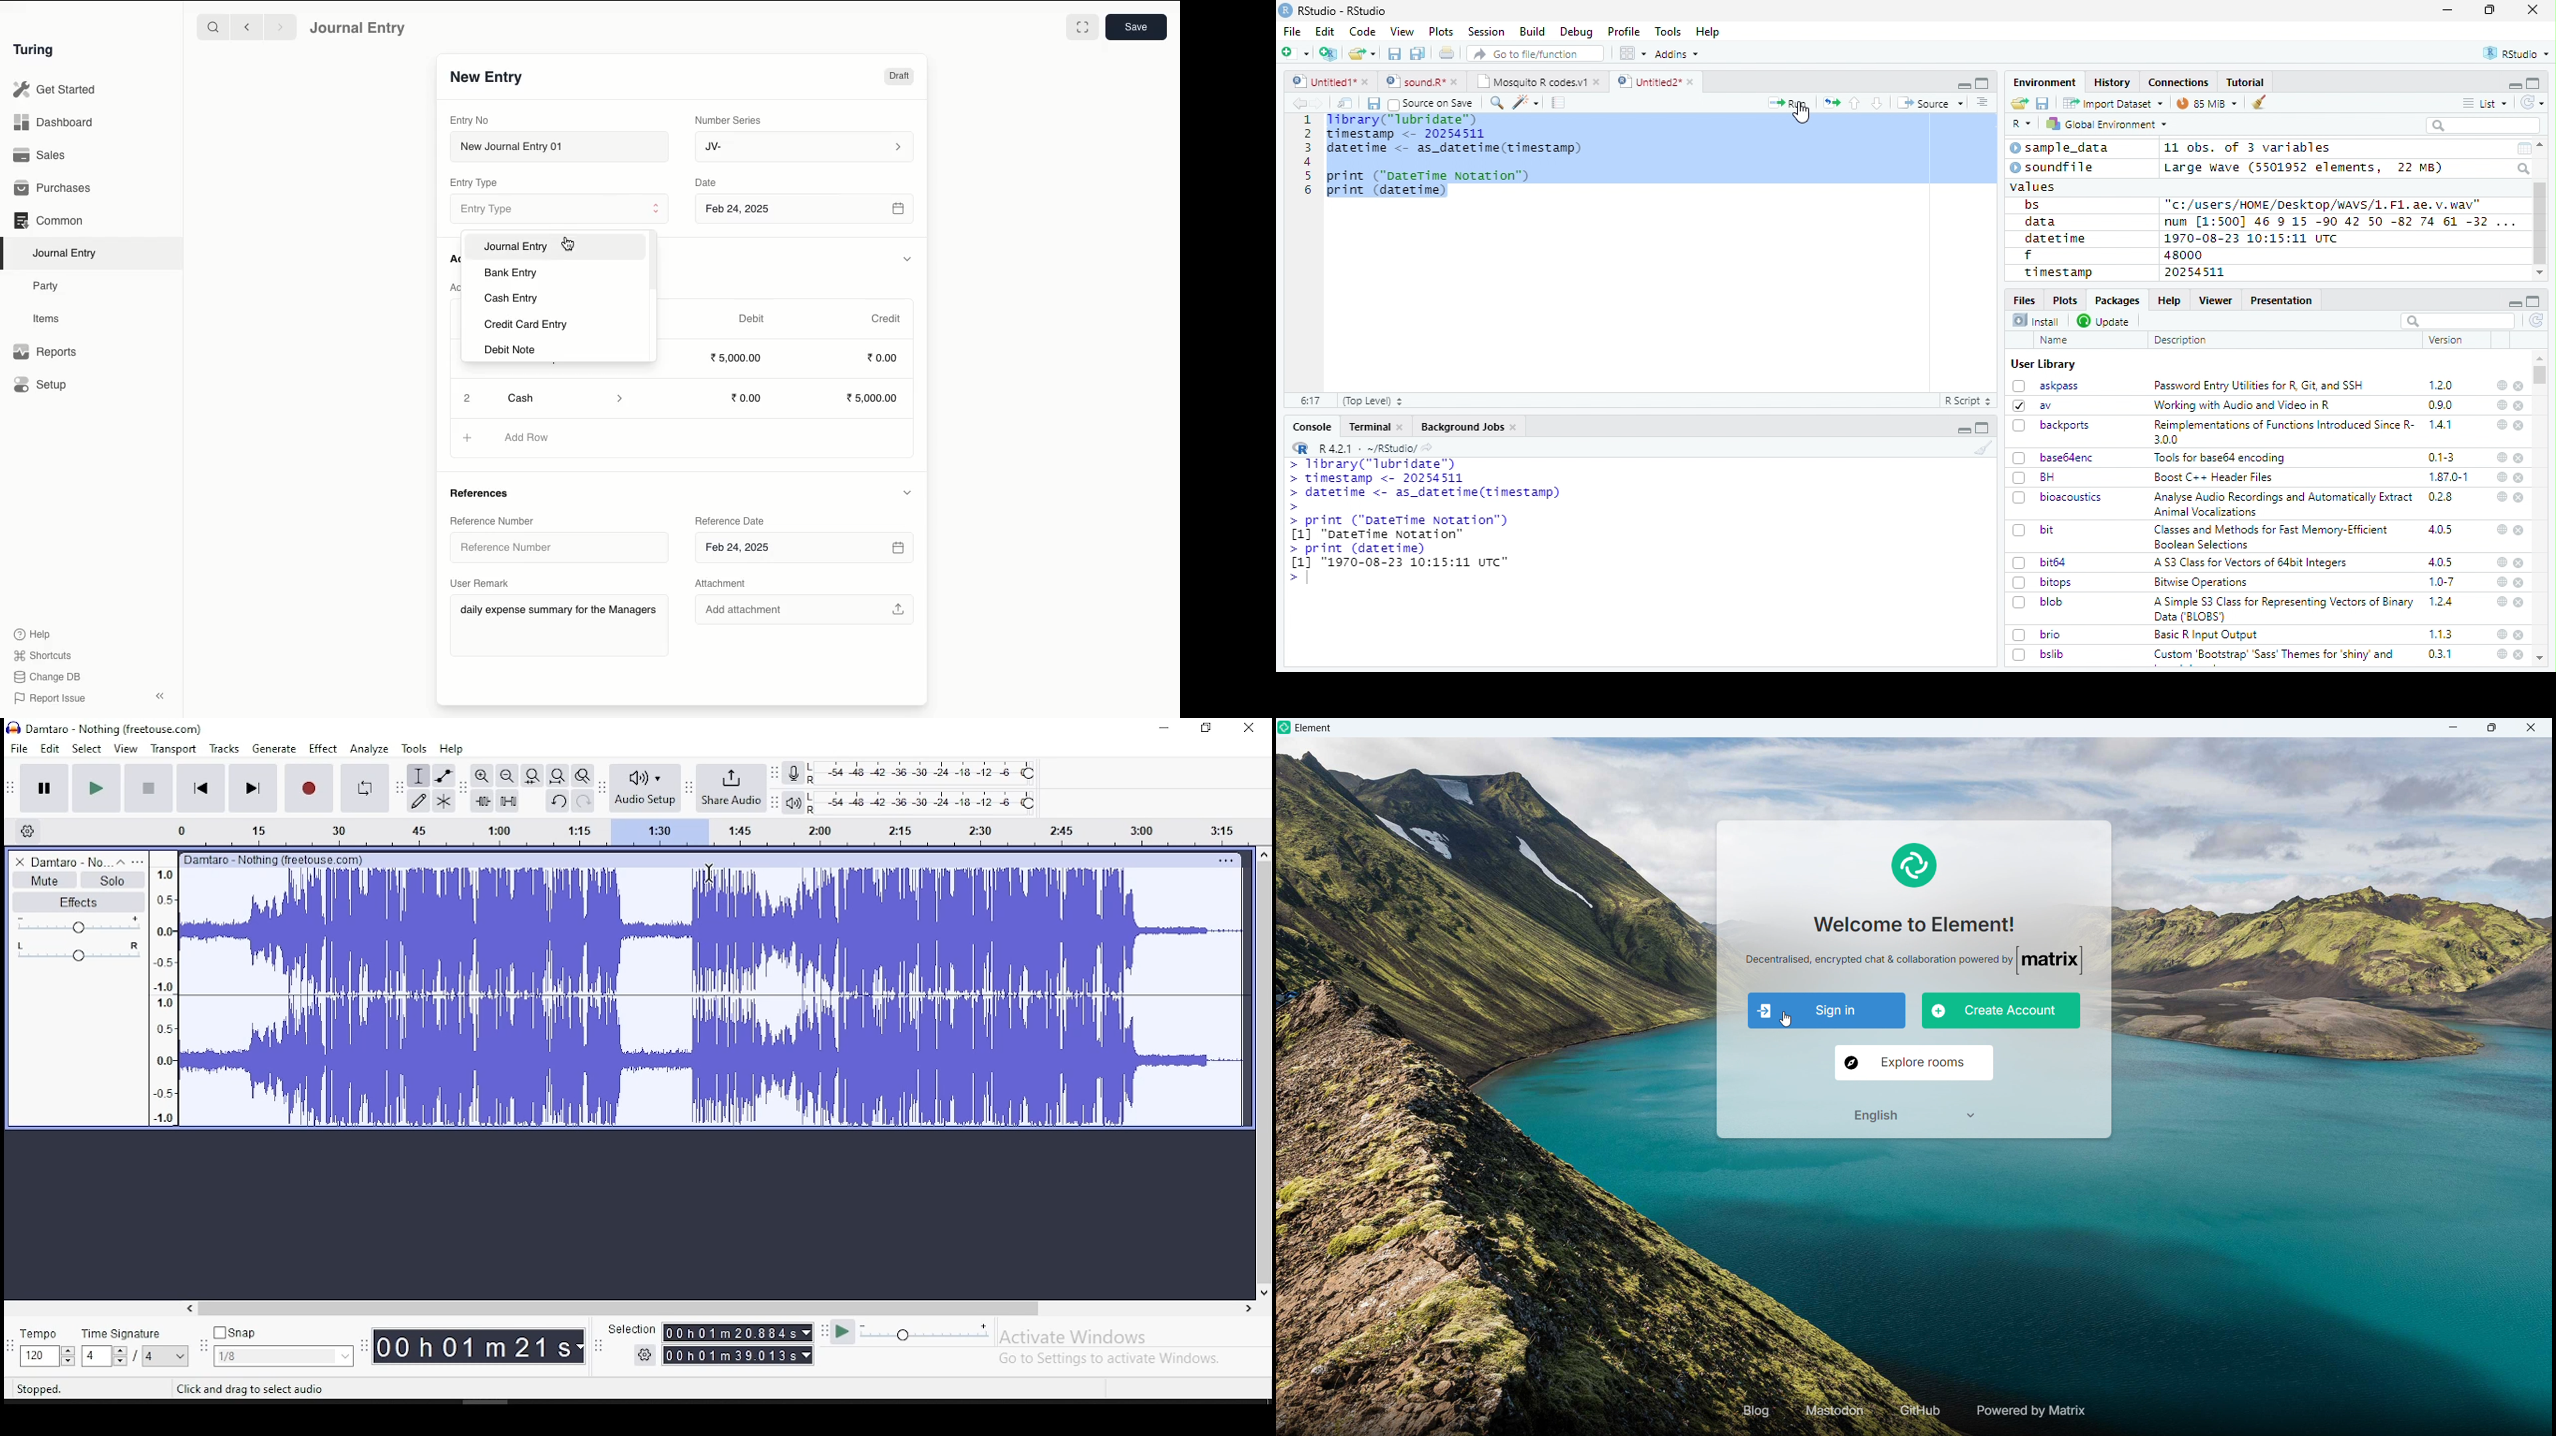 This screenshot has width=2576, height=1456. I want to click on base64enc, so click(2054, 457).